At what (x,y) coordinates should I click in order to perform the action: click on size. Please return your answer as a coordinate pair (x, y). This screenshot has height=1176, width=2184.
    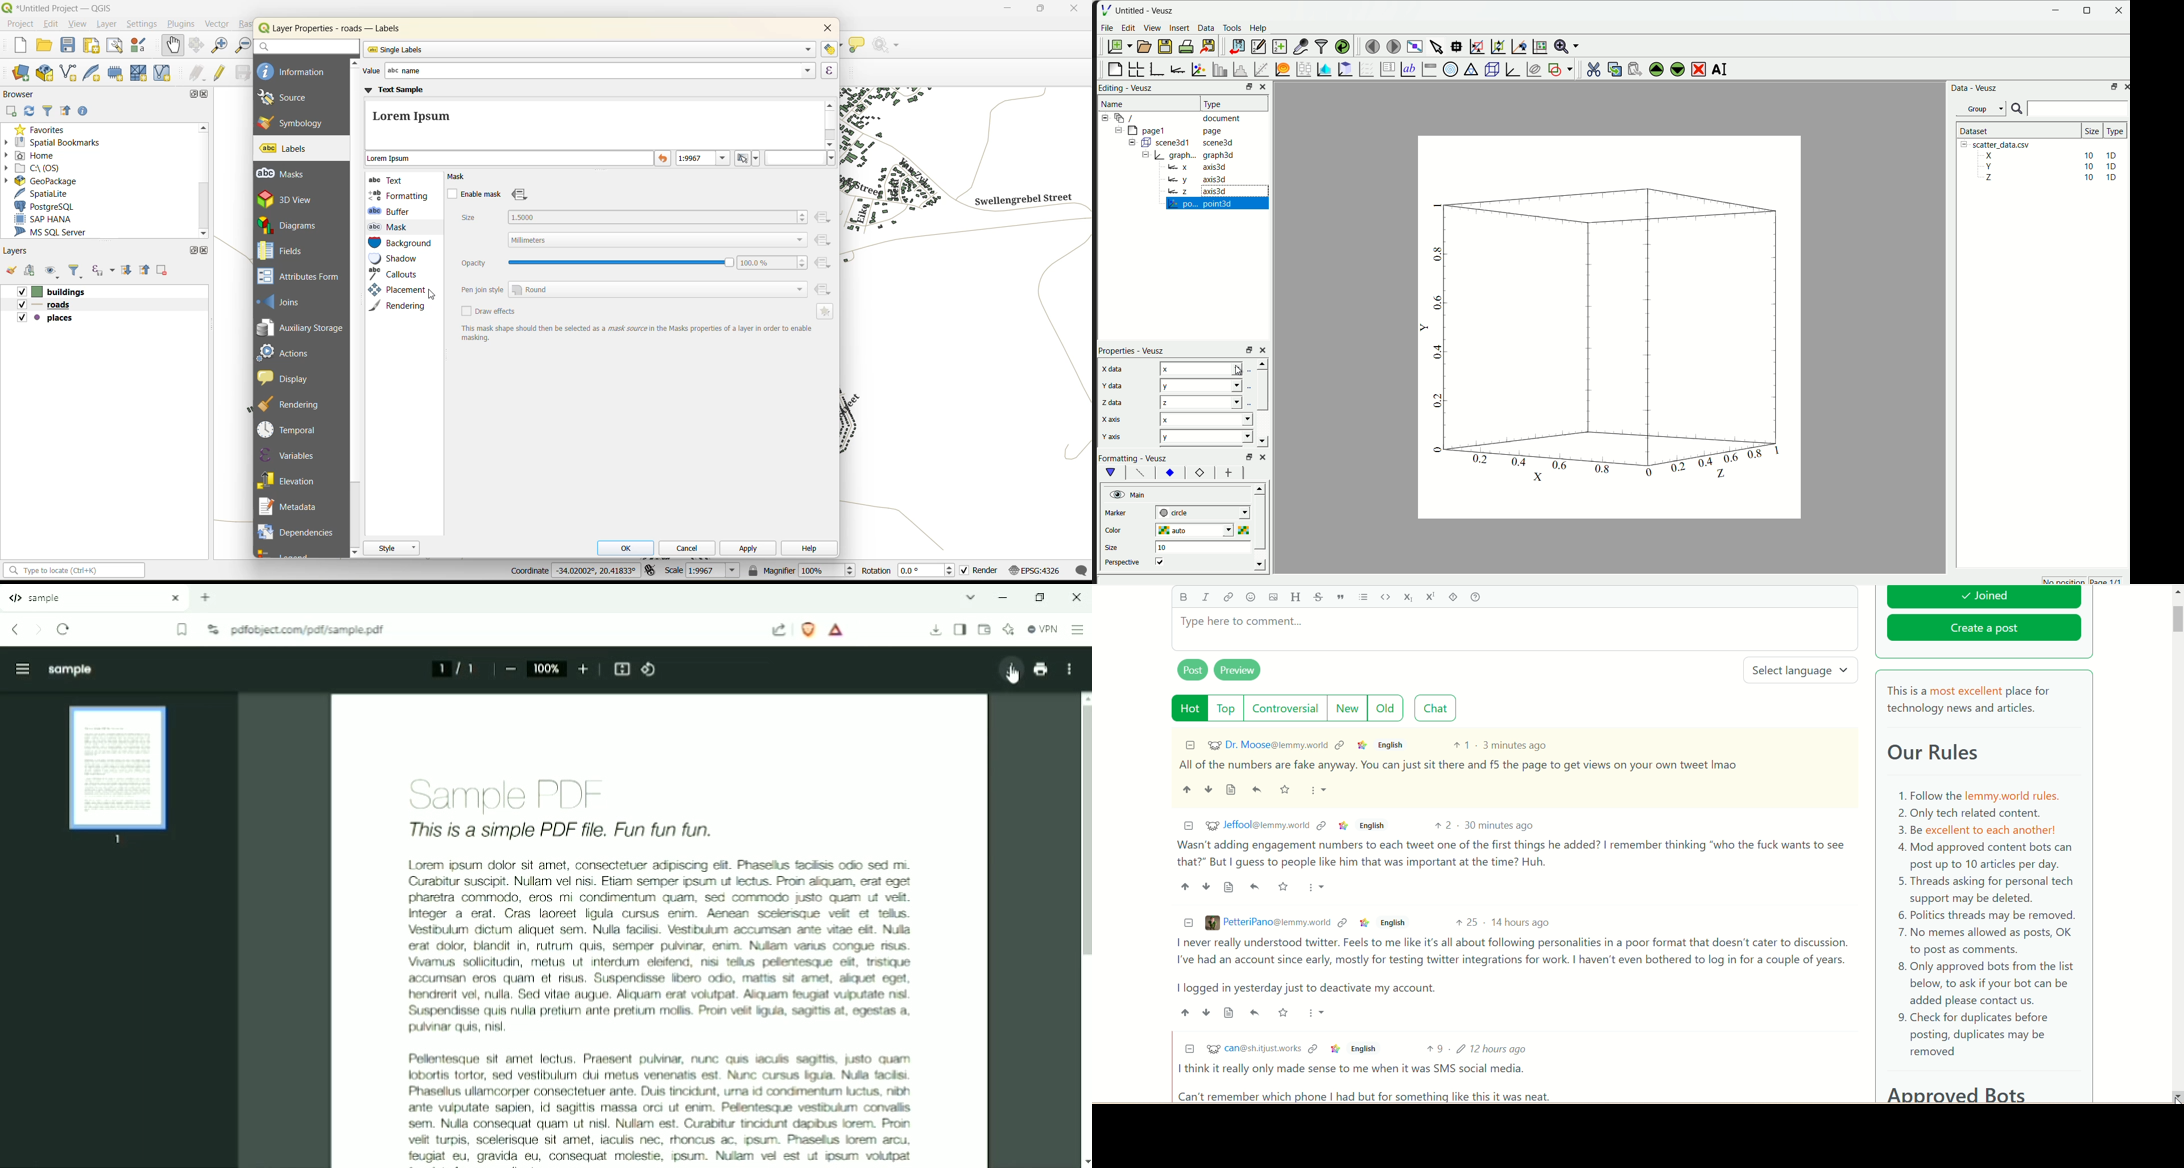
    Looking at the image, I should click on (1114, 546).